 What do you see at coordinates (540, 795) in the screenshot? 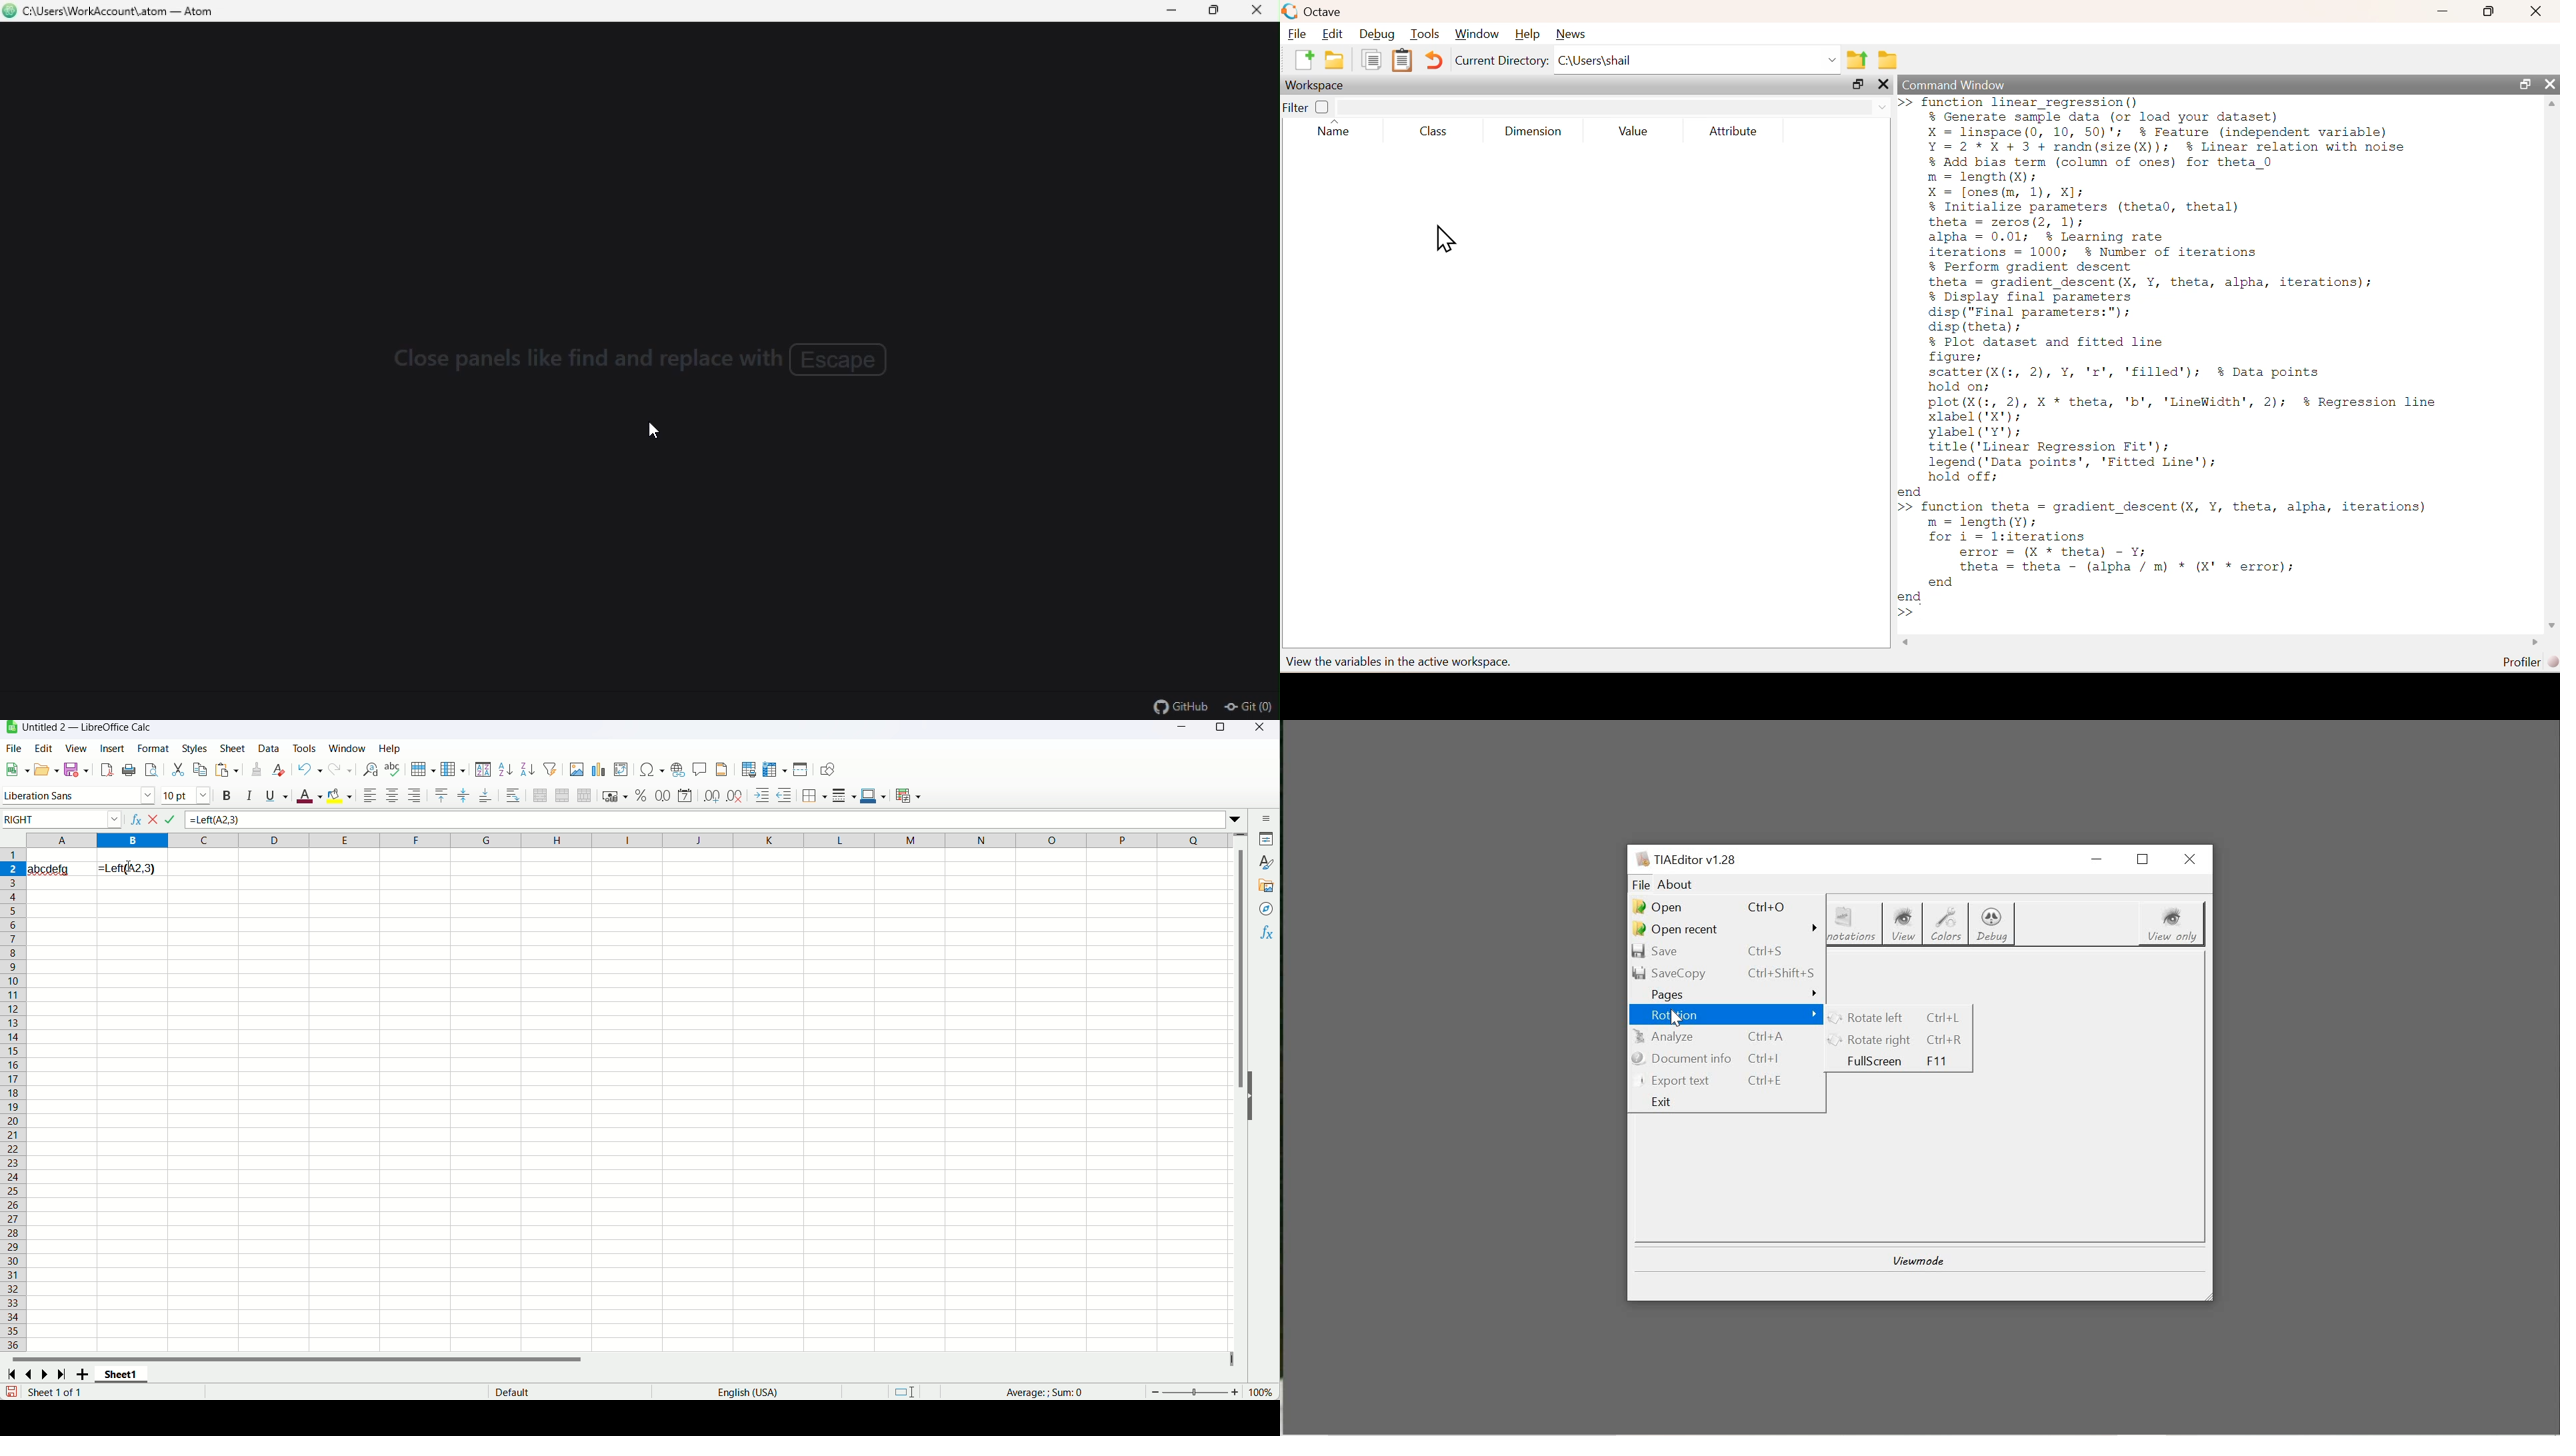
I see `merge and center` at bounding box center [540, 795].